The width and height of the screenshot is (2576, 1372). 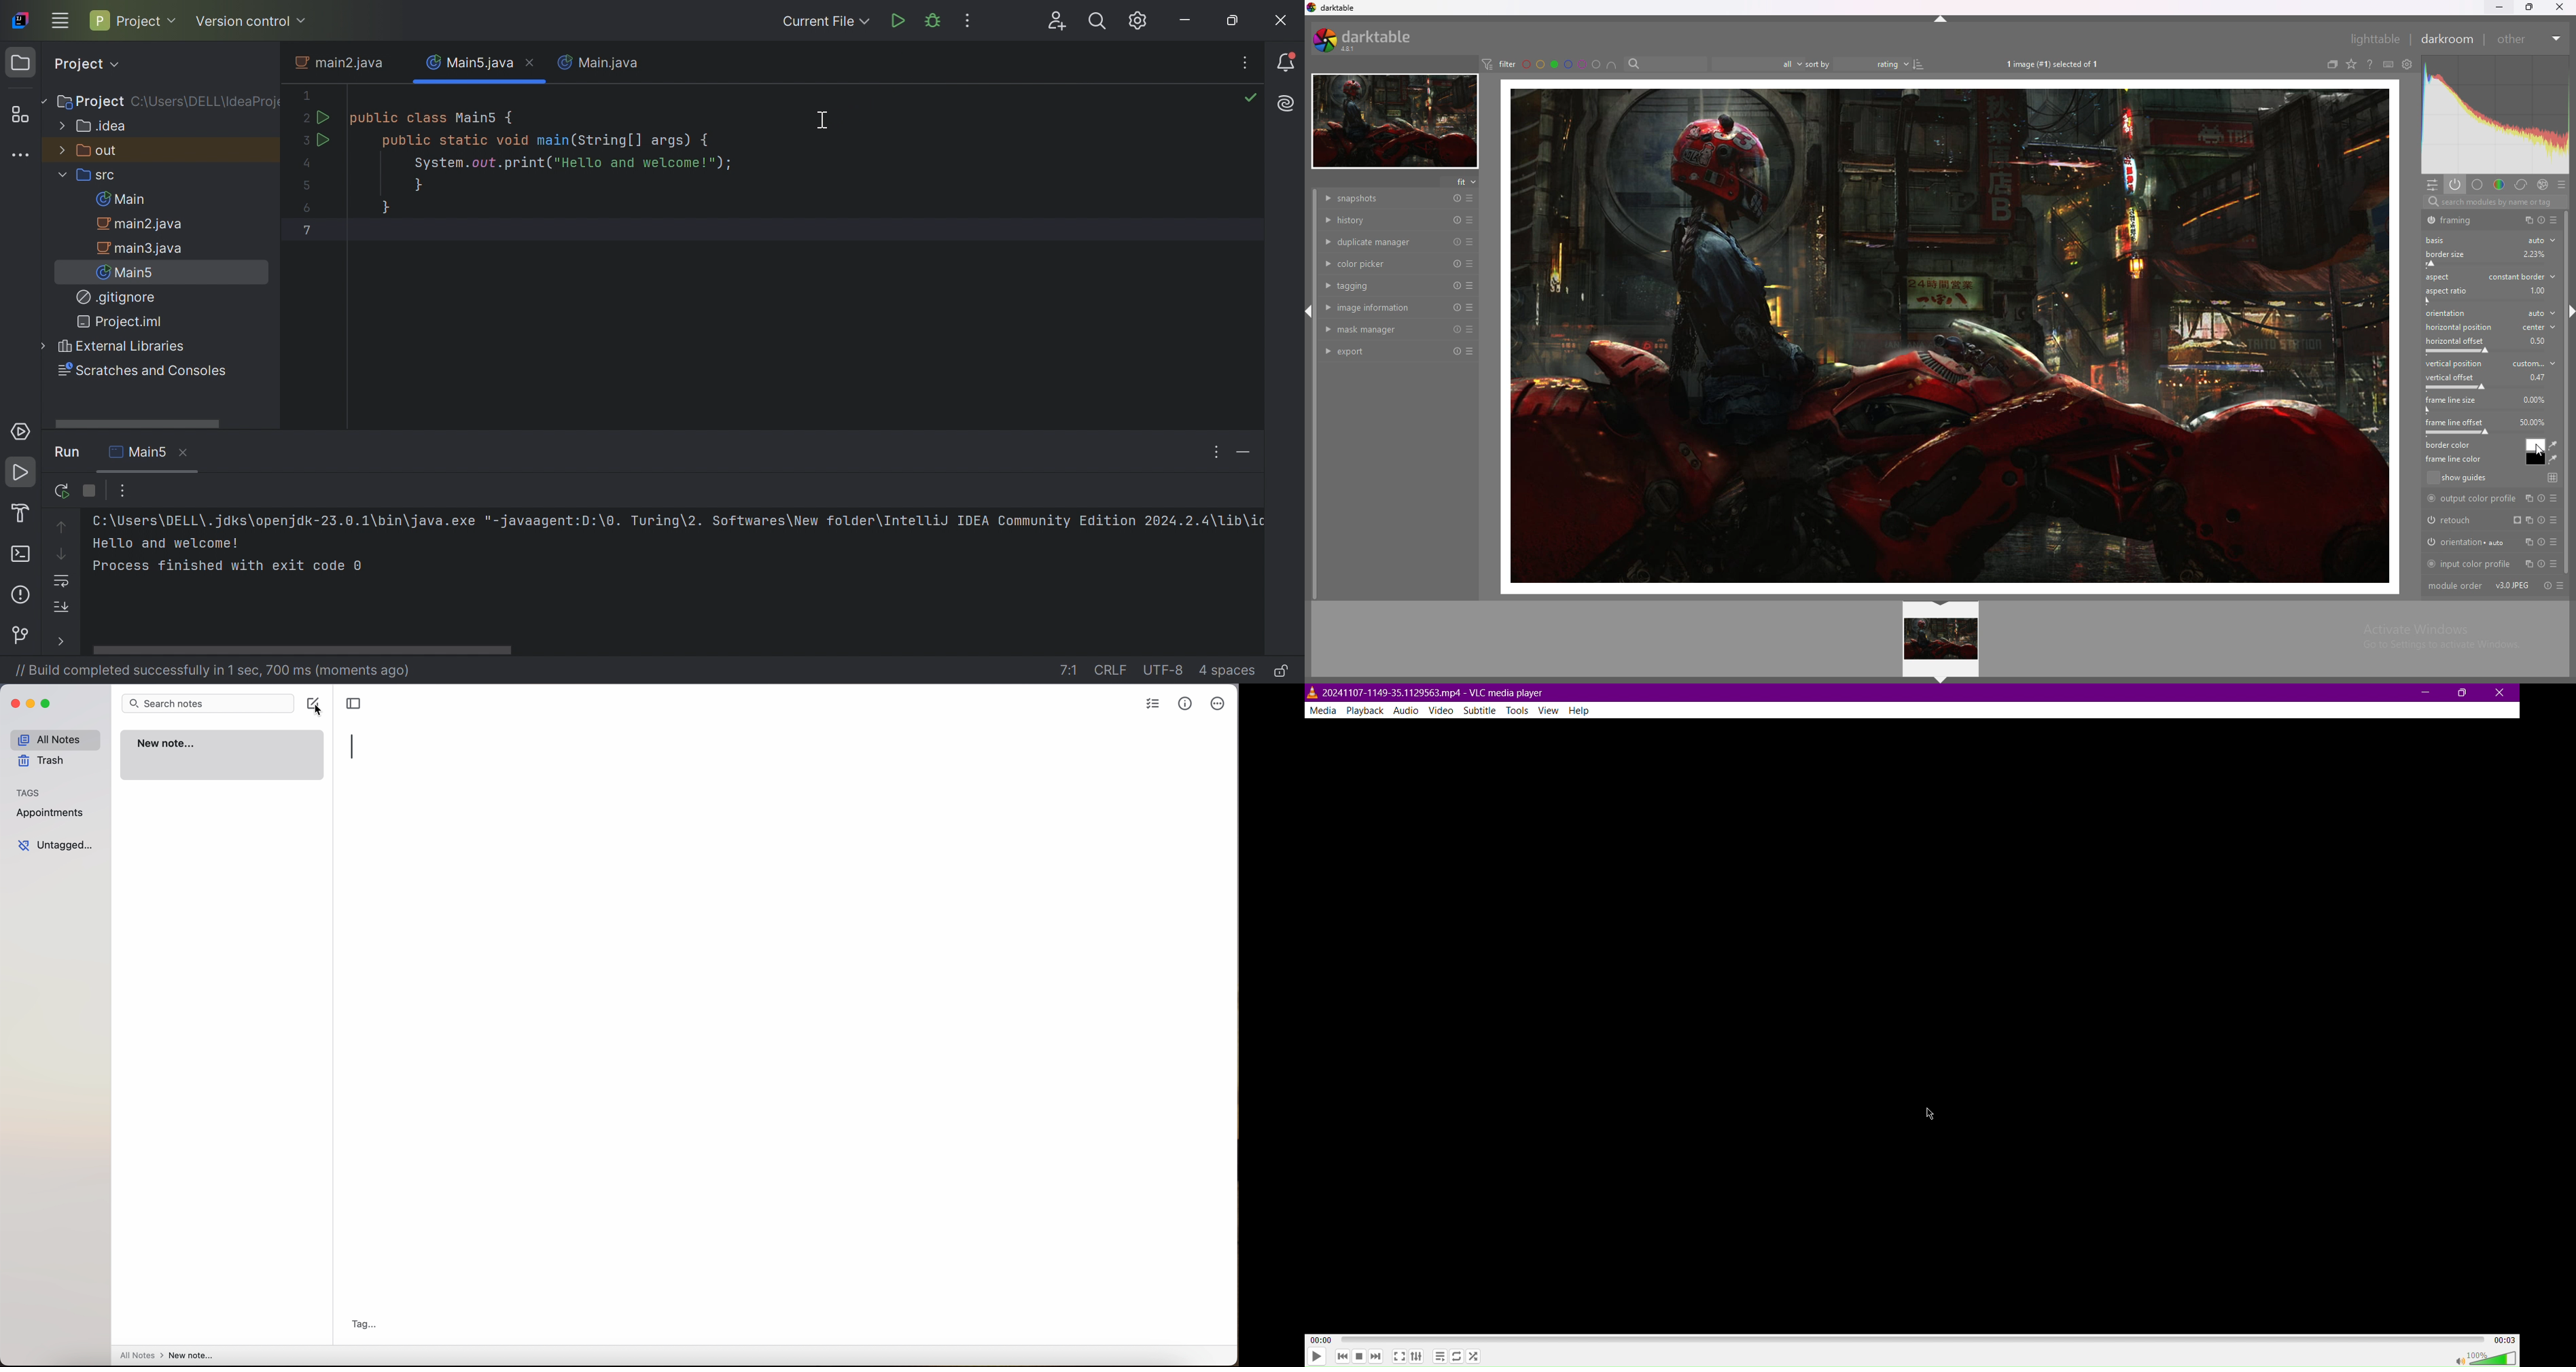 What do you see at coordinates (1498, 64) in the screenshot?
I see `filter` at bounding box center [1498, 64].